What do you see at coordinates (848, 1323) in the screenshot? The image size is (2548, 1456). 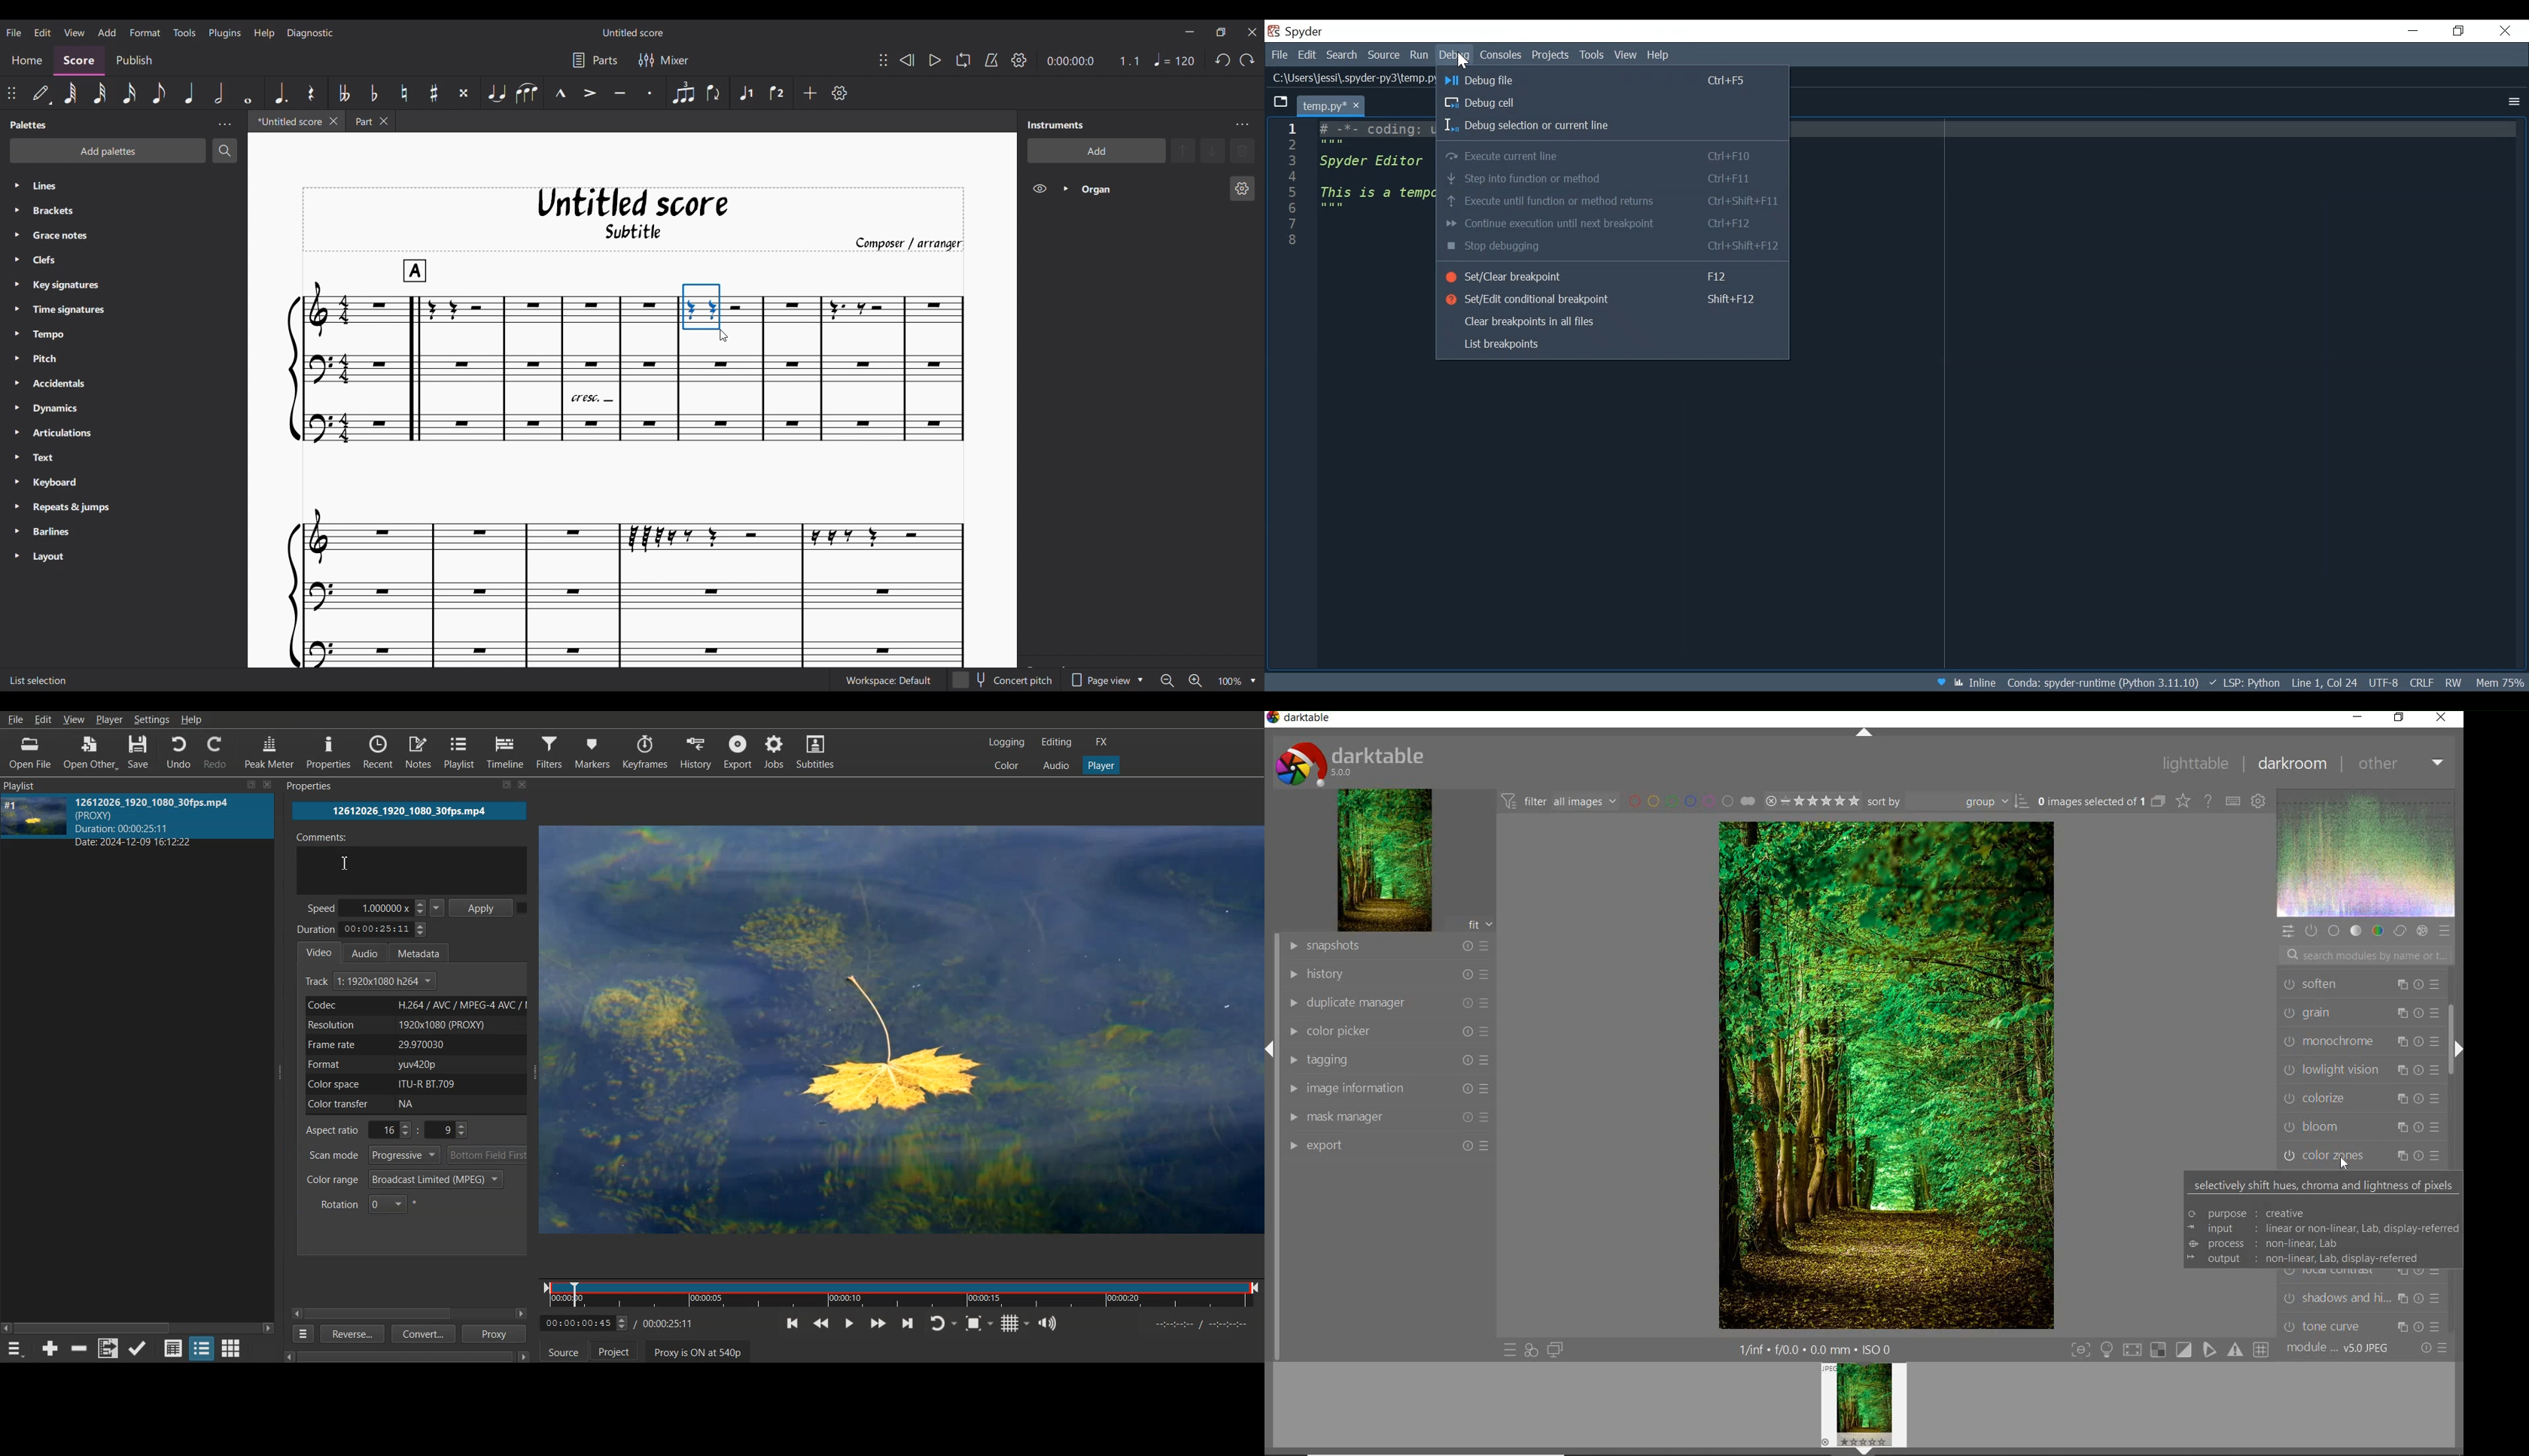 I see `Play` at bounding box center [848, 1323].